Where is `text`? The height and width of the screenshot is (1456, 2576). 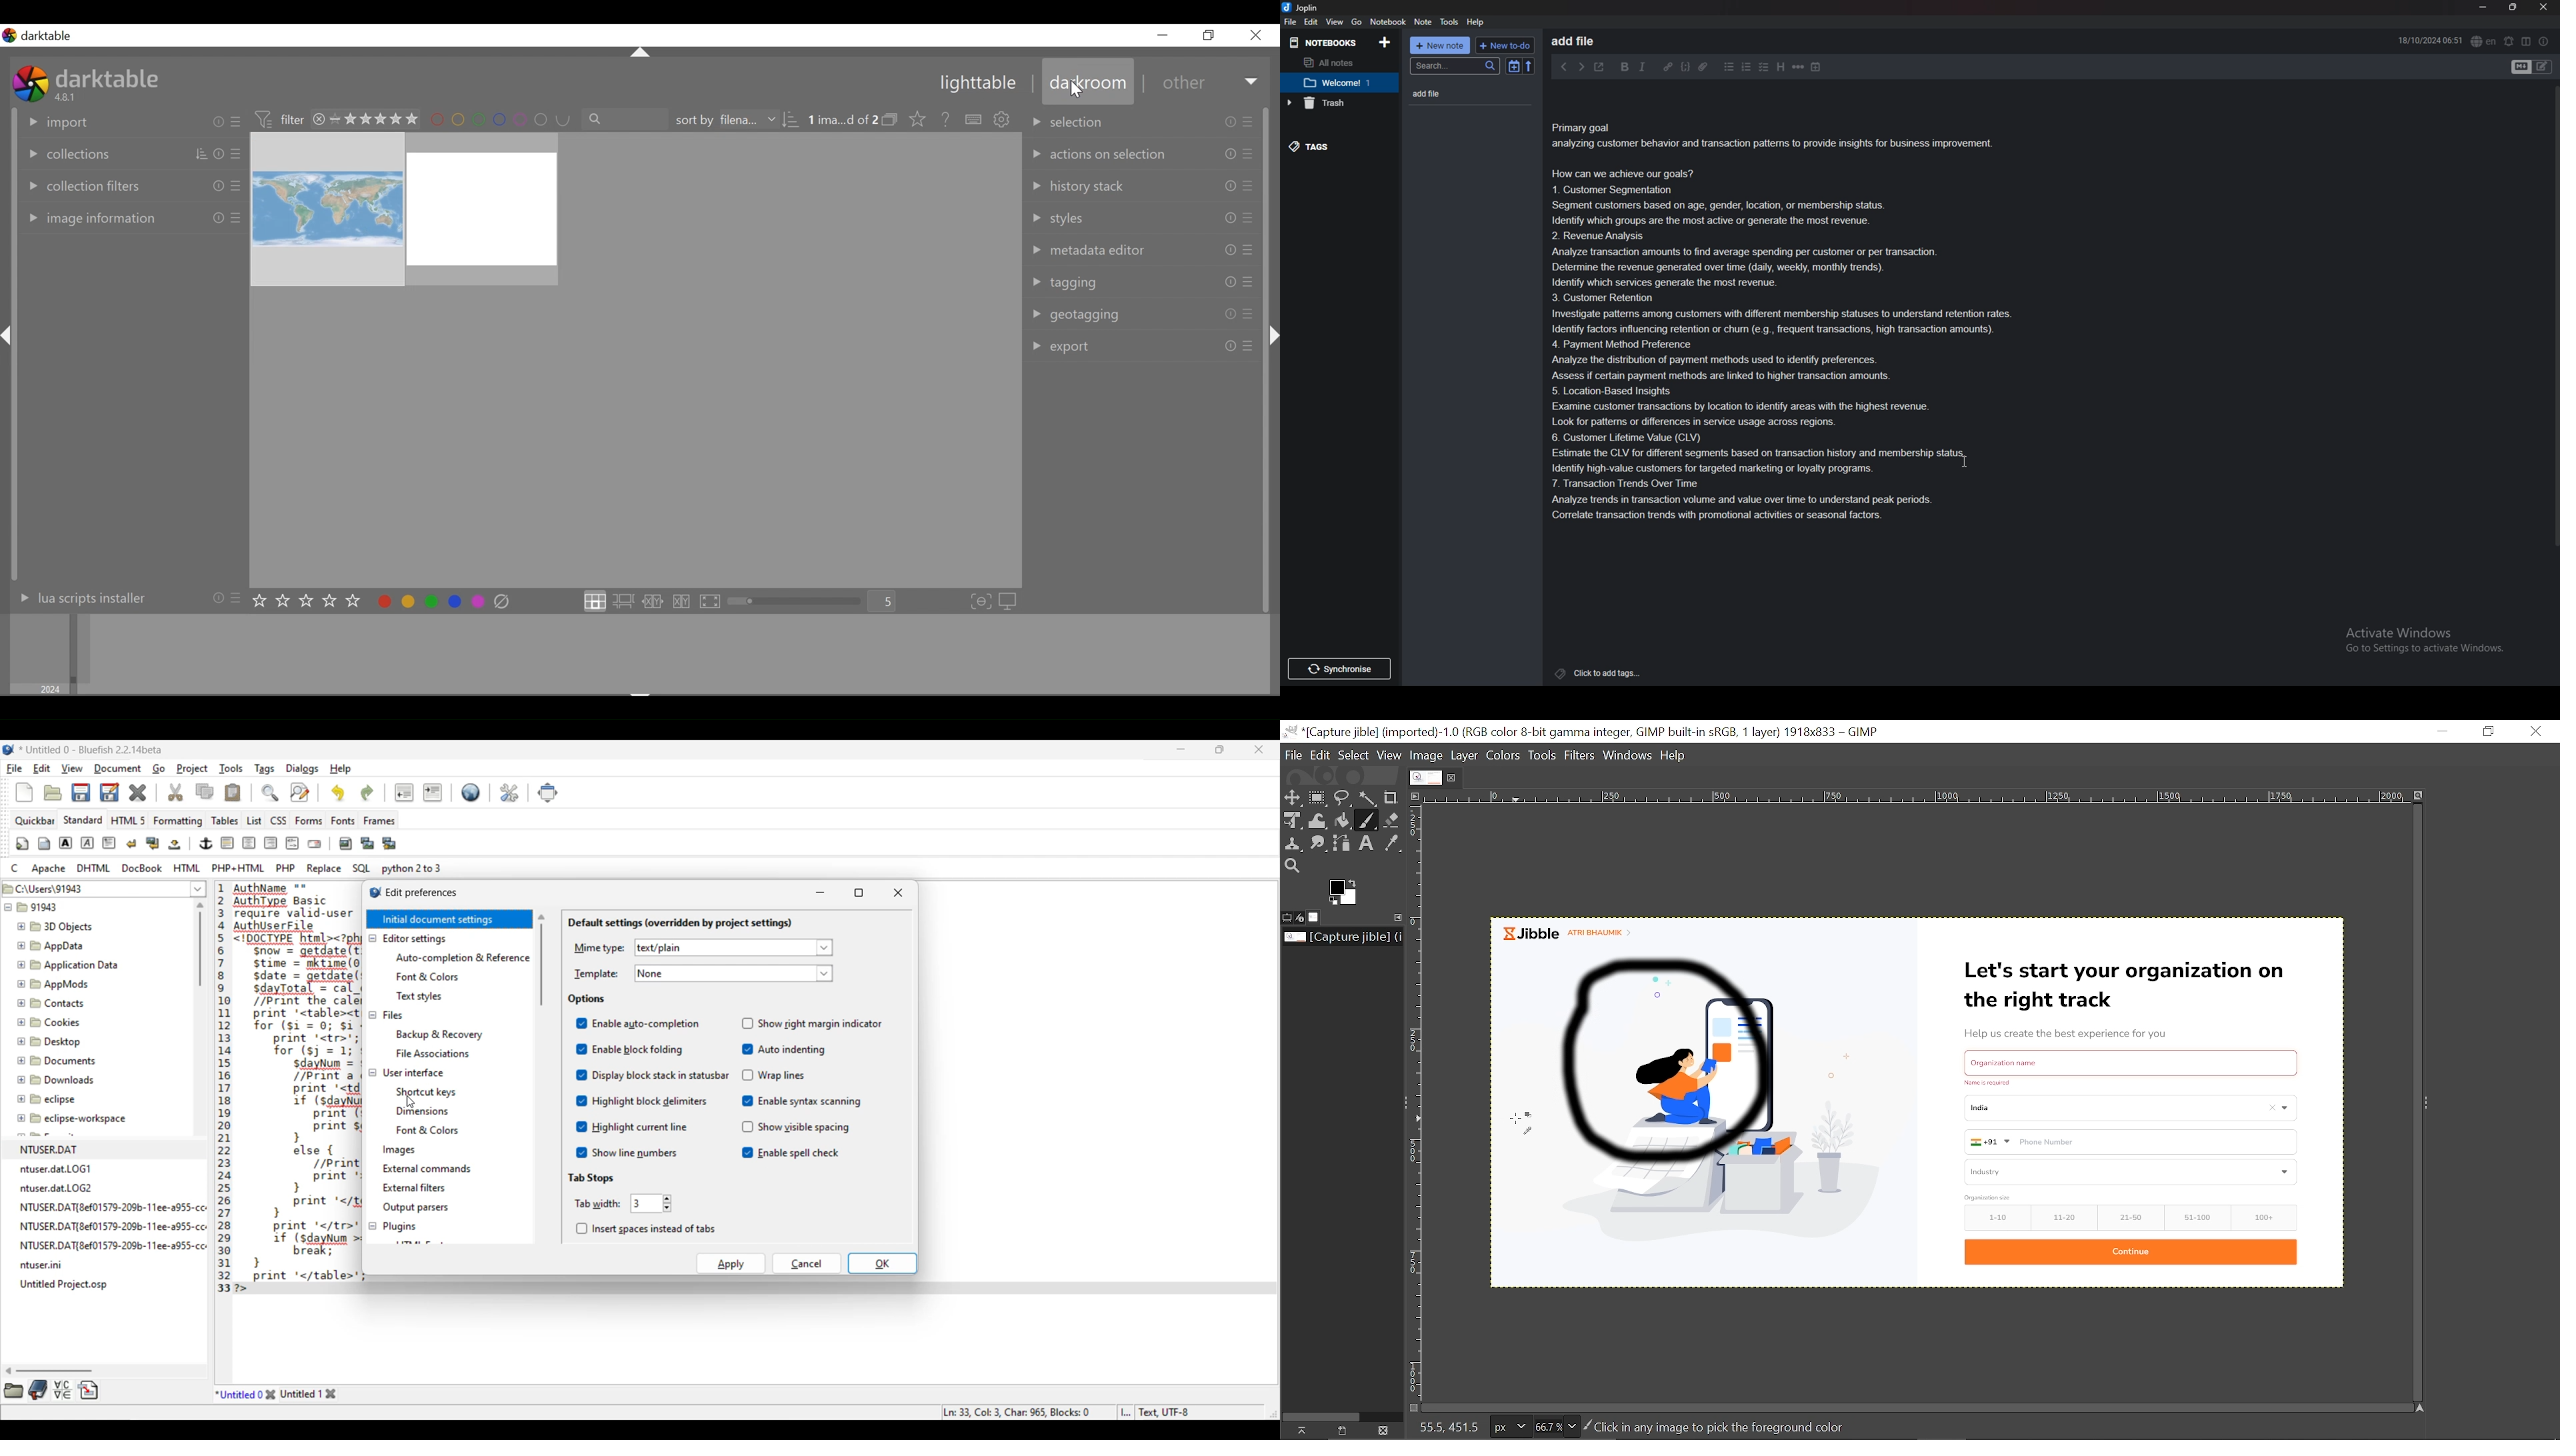
text is located at coordinates (1791, 320).